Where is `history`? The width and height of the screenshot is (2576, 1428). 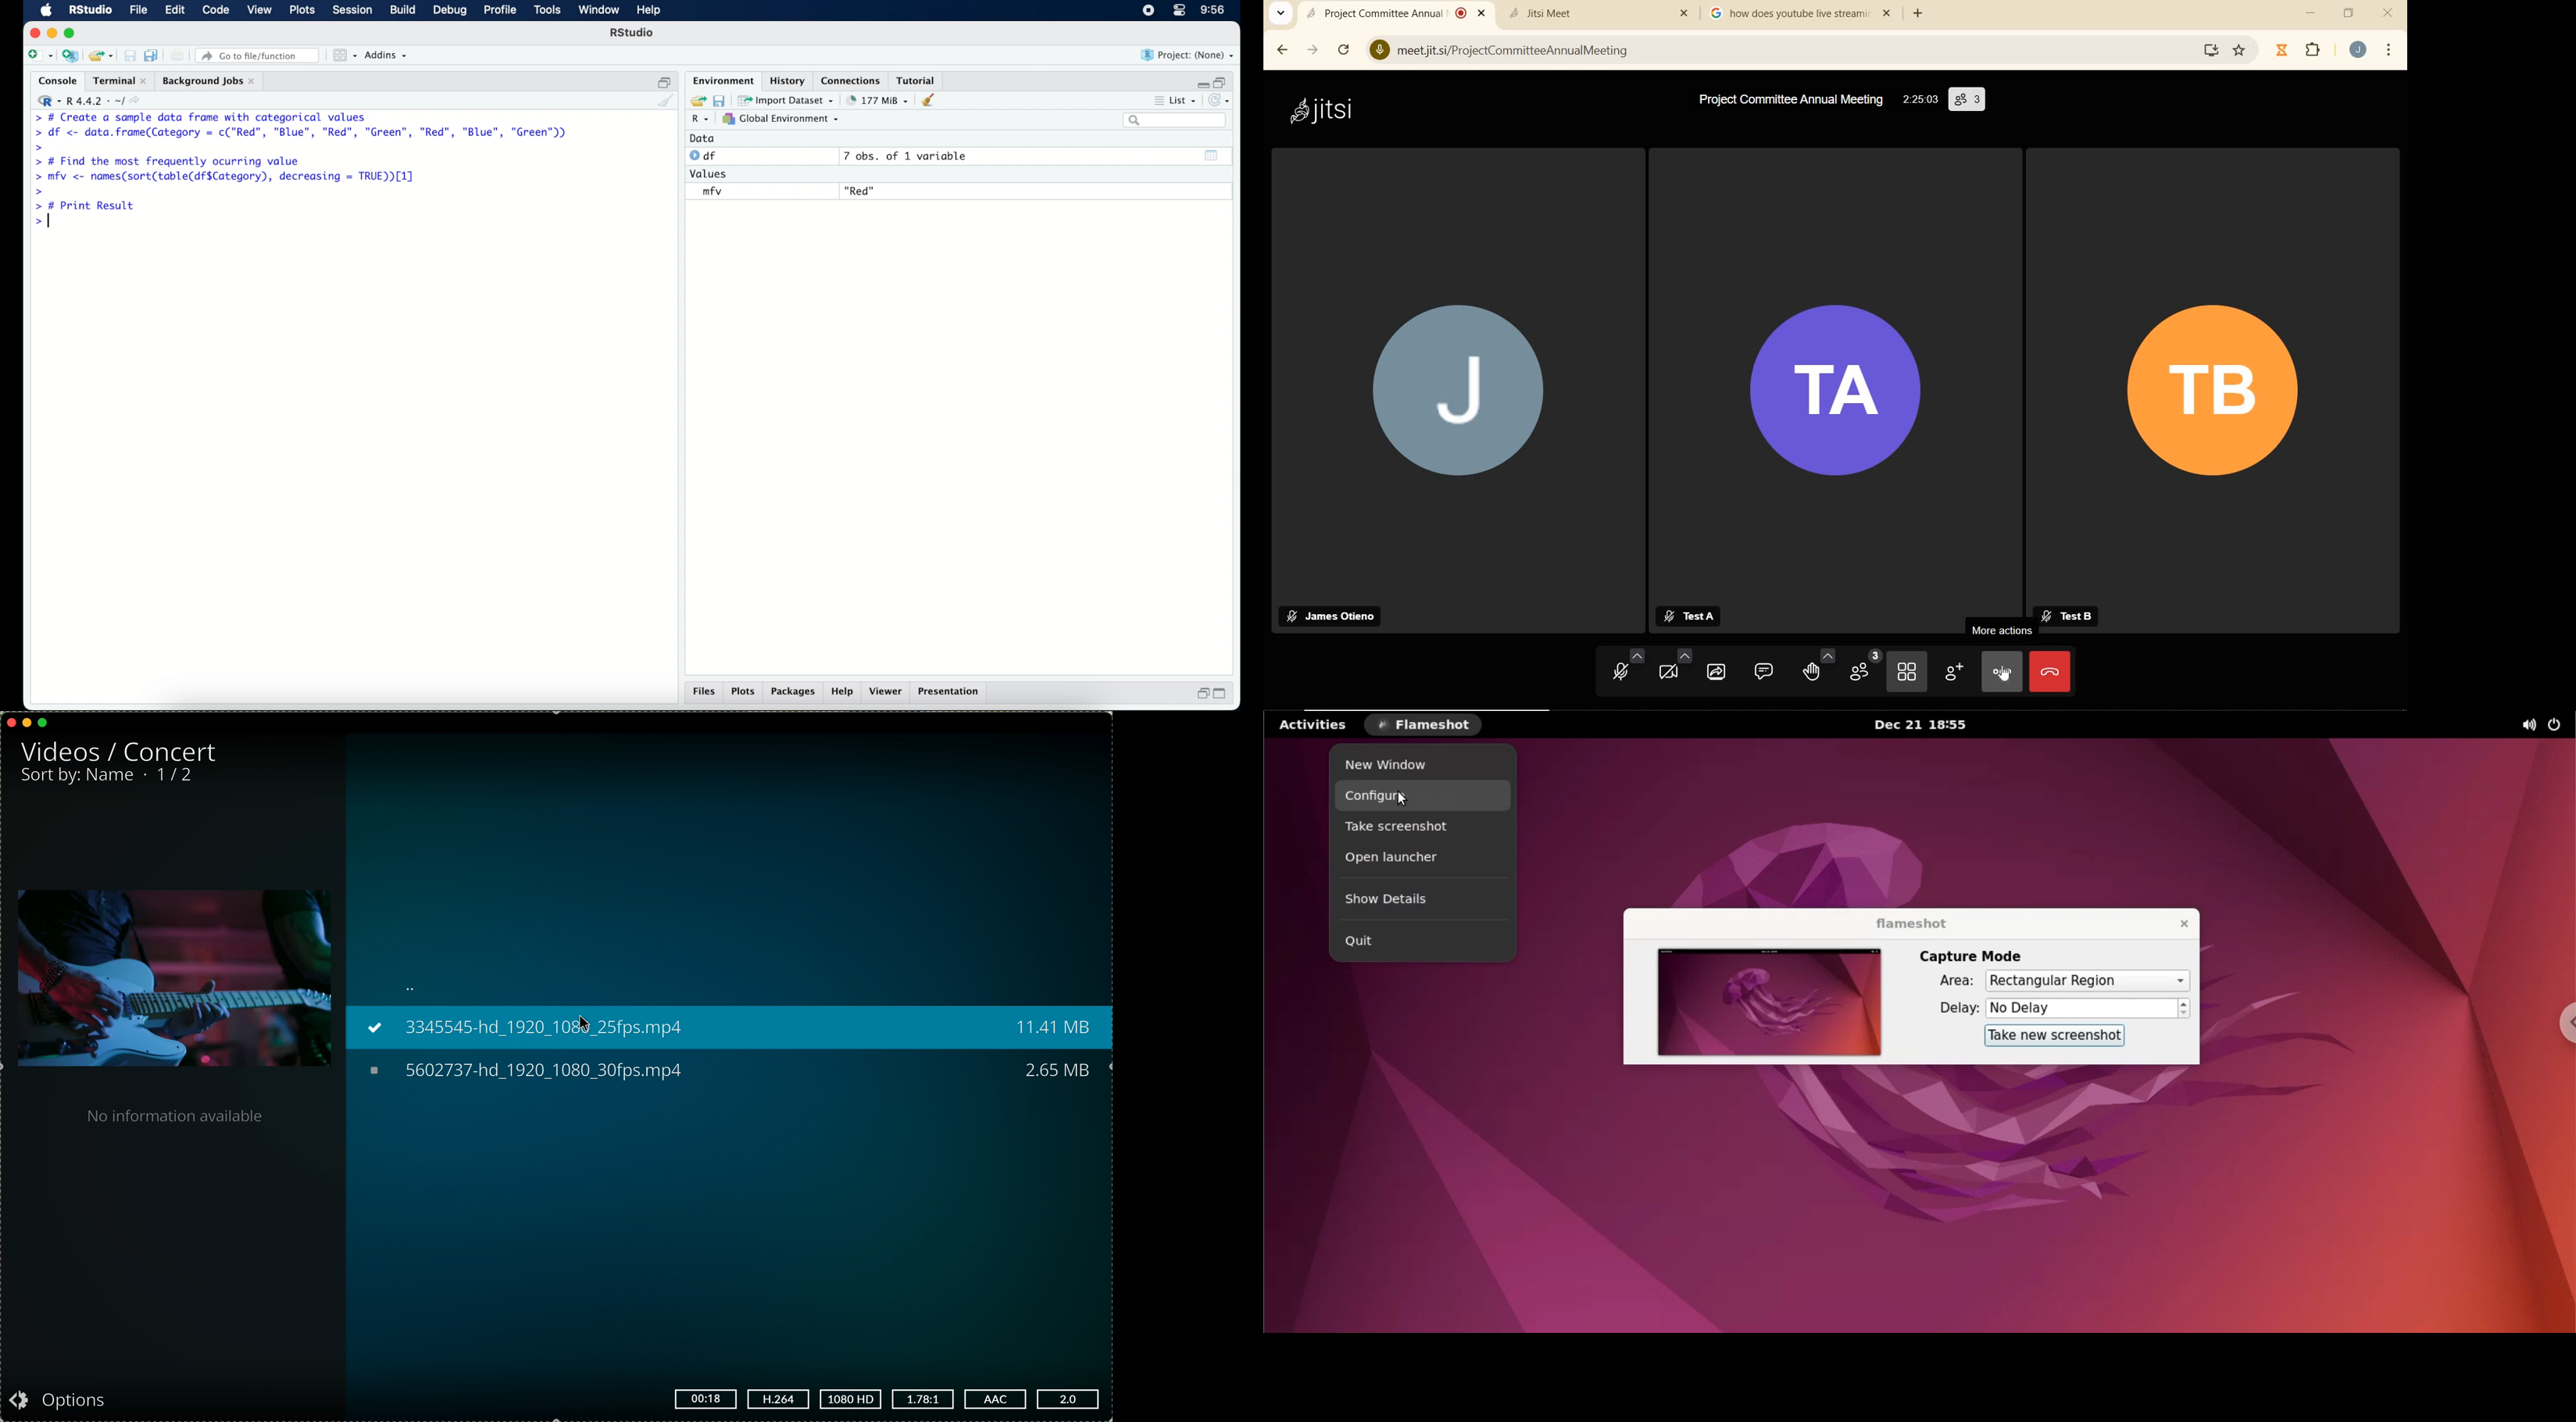 history is located at coordinates (789, 80).